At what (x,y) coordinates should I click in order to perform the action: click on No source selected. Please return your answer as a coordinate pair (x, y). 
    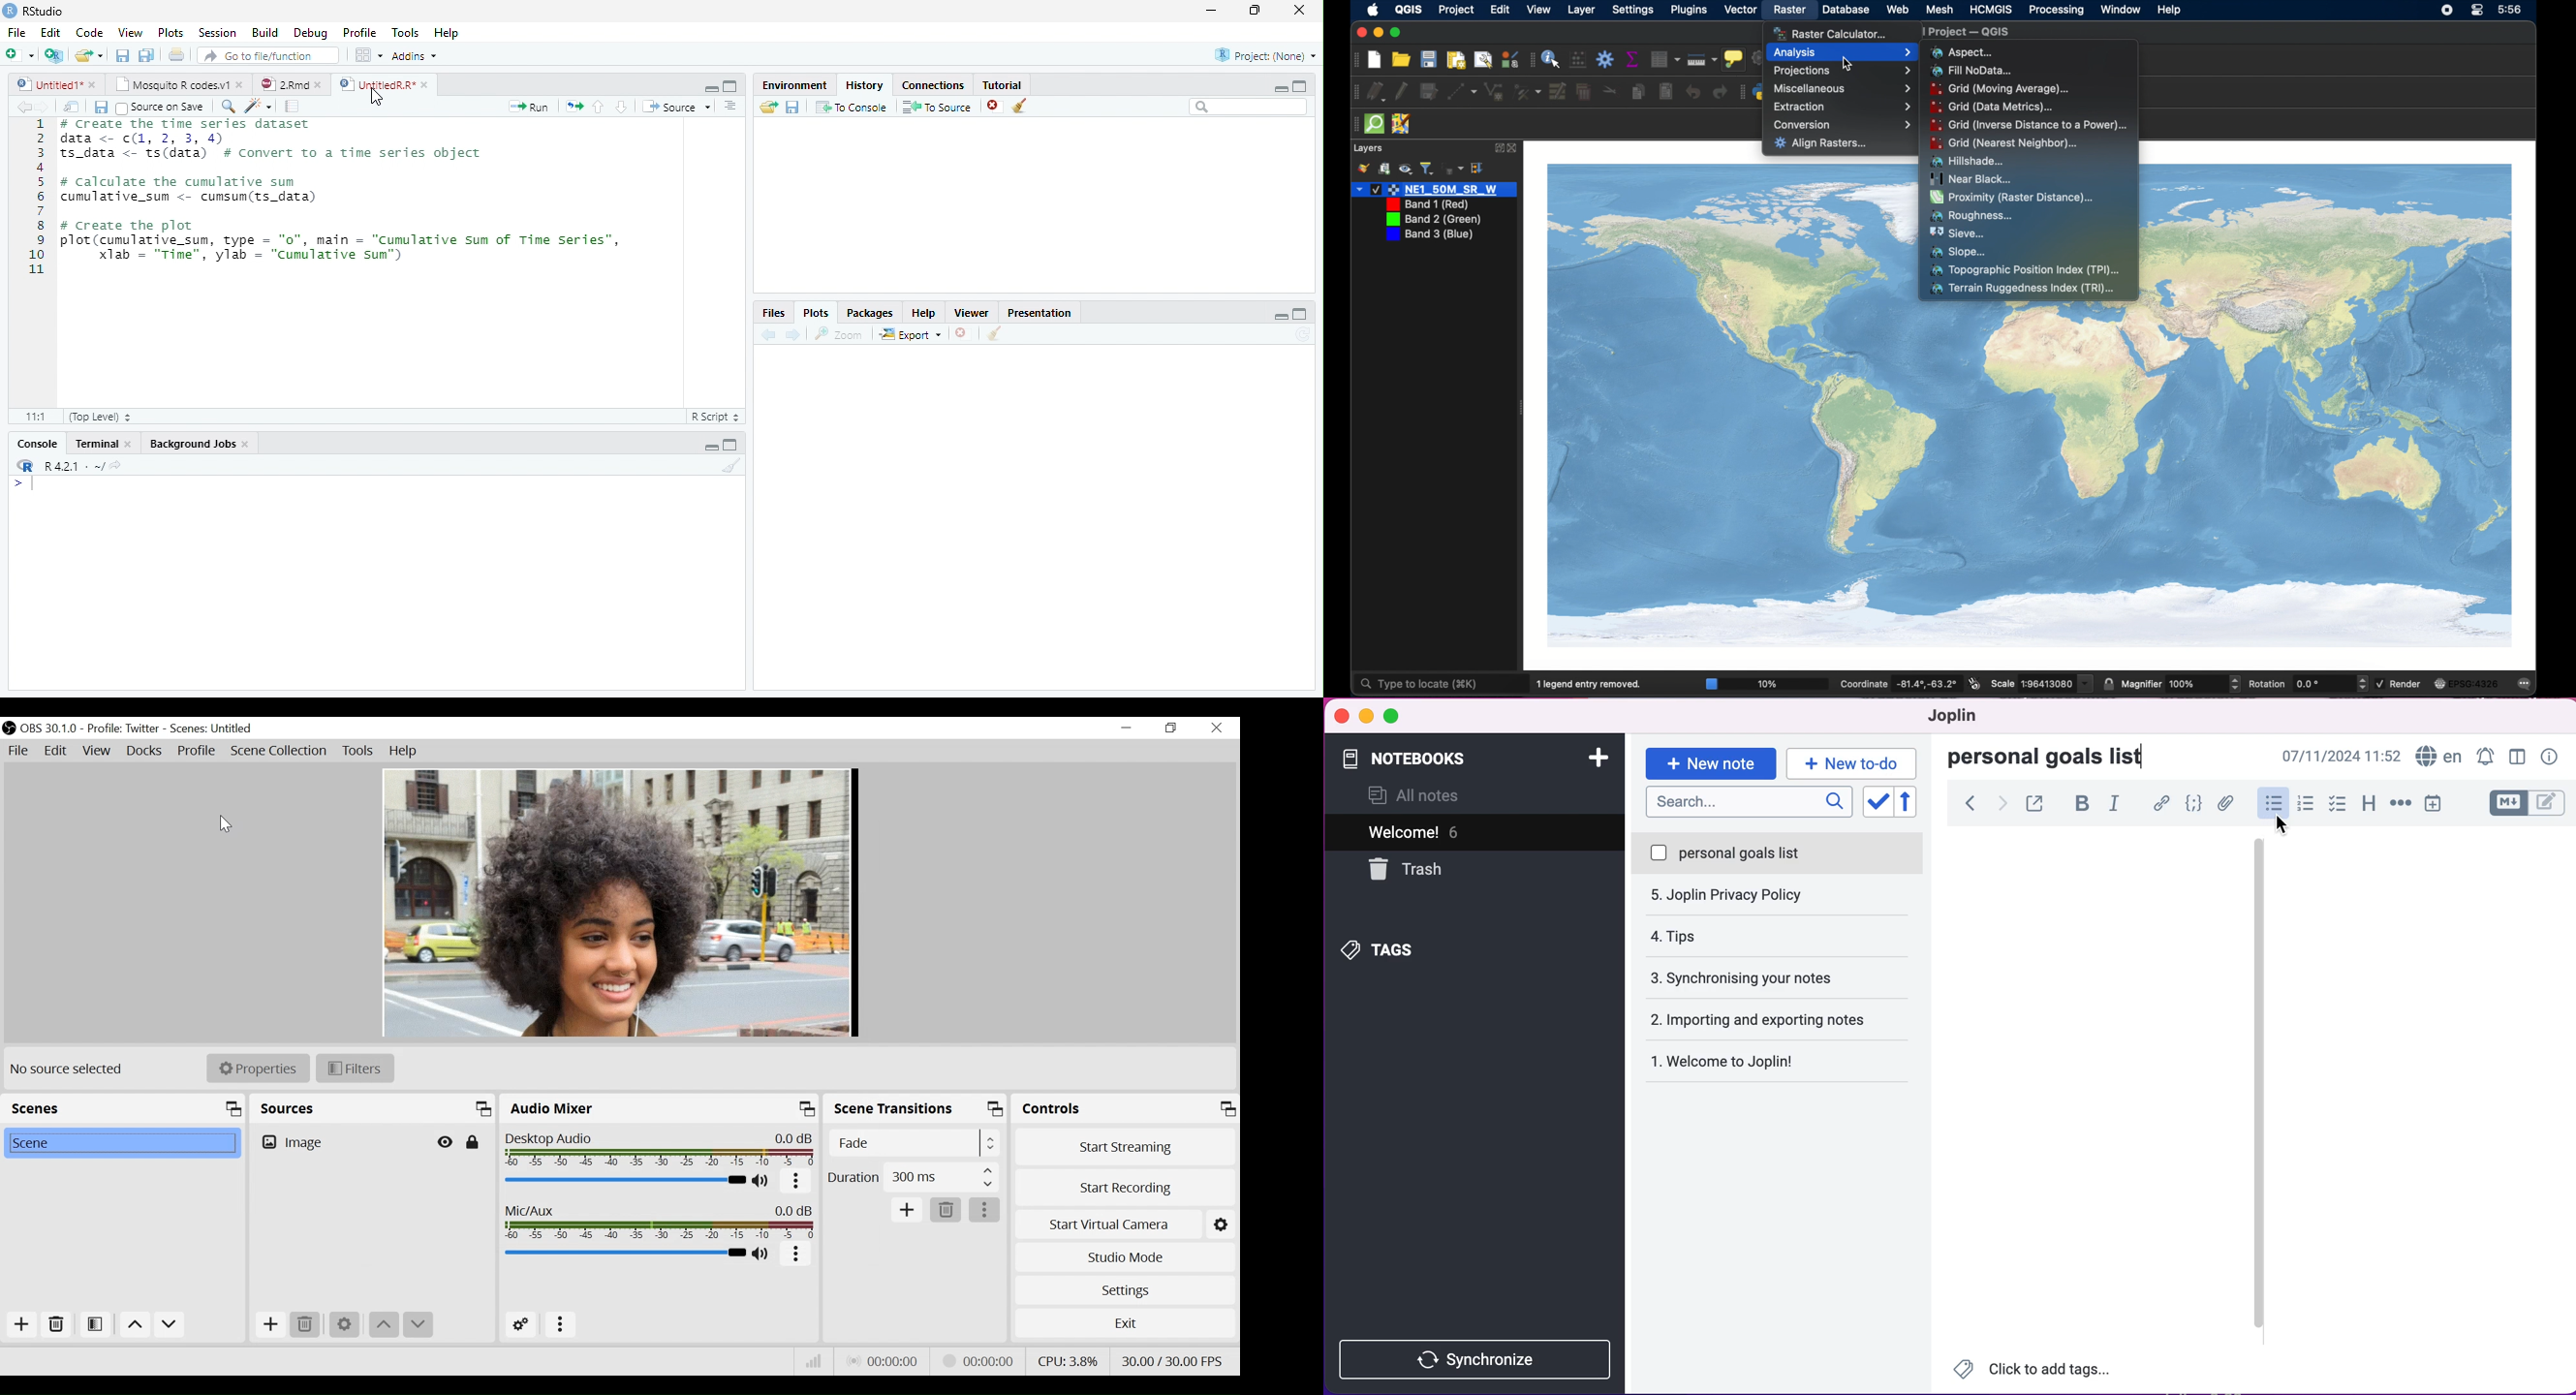
    Looking at the image, I should click on (71, 1070).